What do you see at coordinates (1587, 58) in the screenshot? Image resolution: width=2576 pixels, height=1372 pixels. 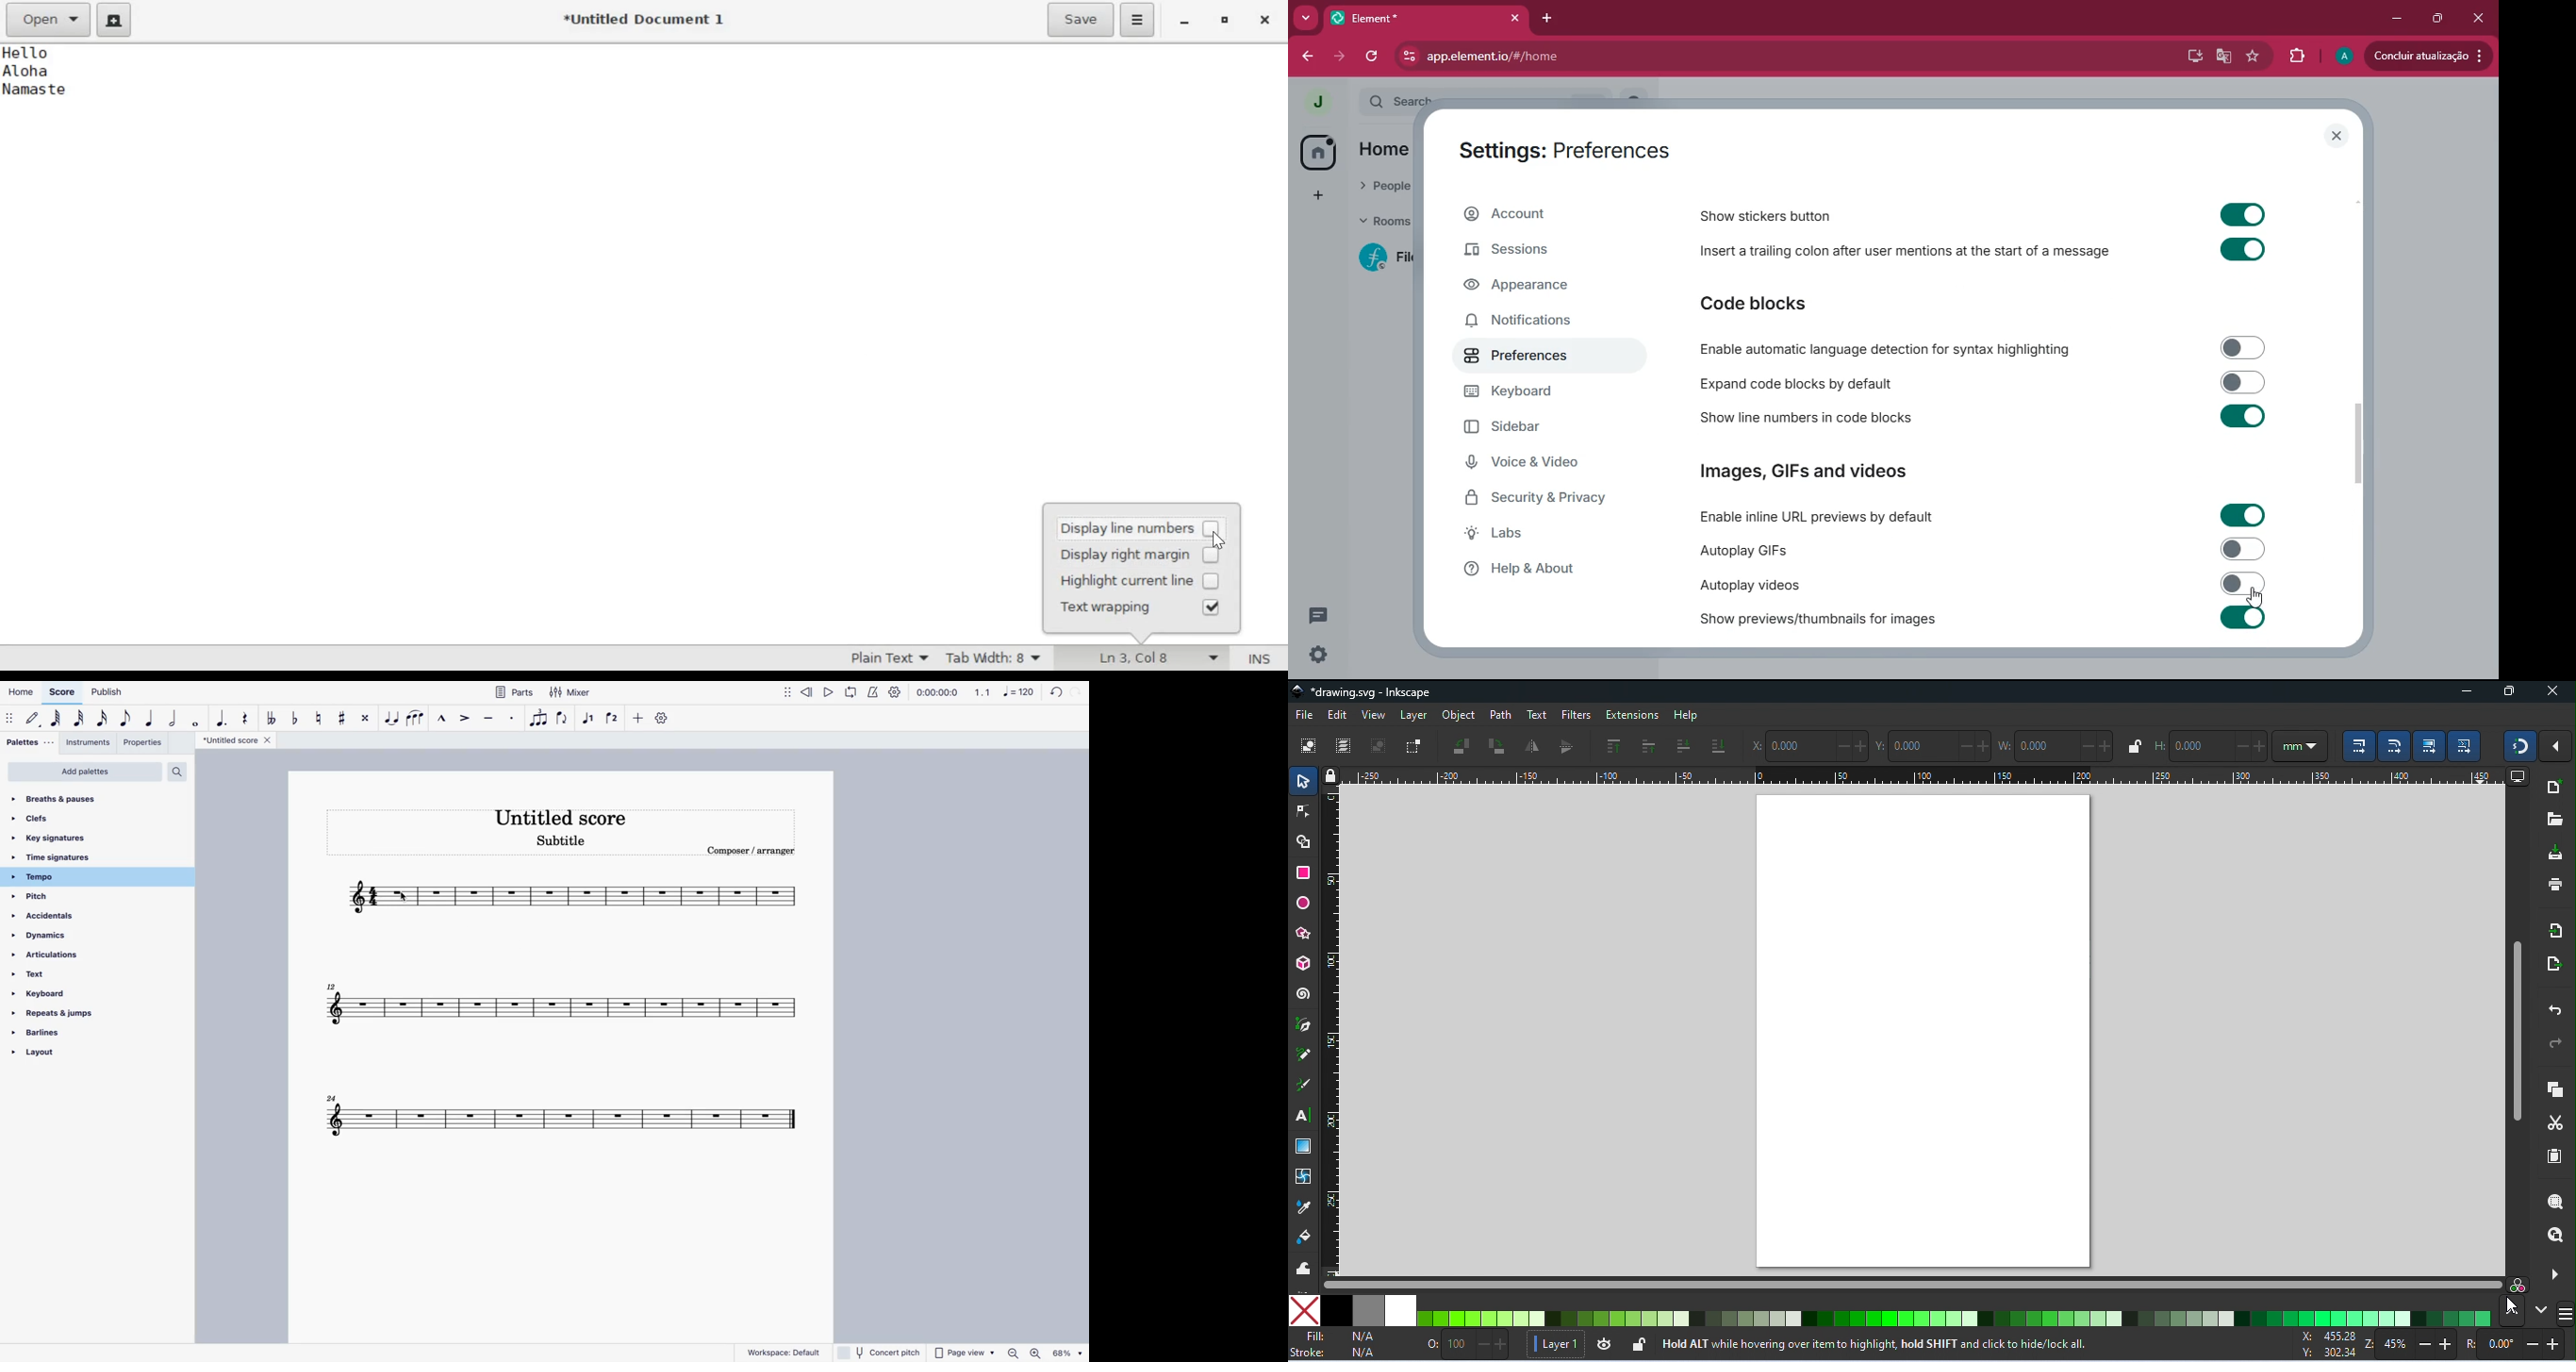 I see `website url` at bounding box center [1587, 58].